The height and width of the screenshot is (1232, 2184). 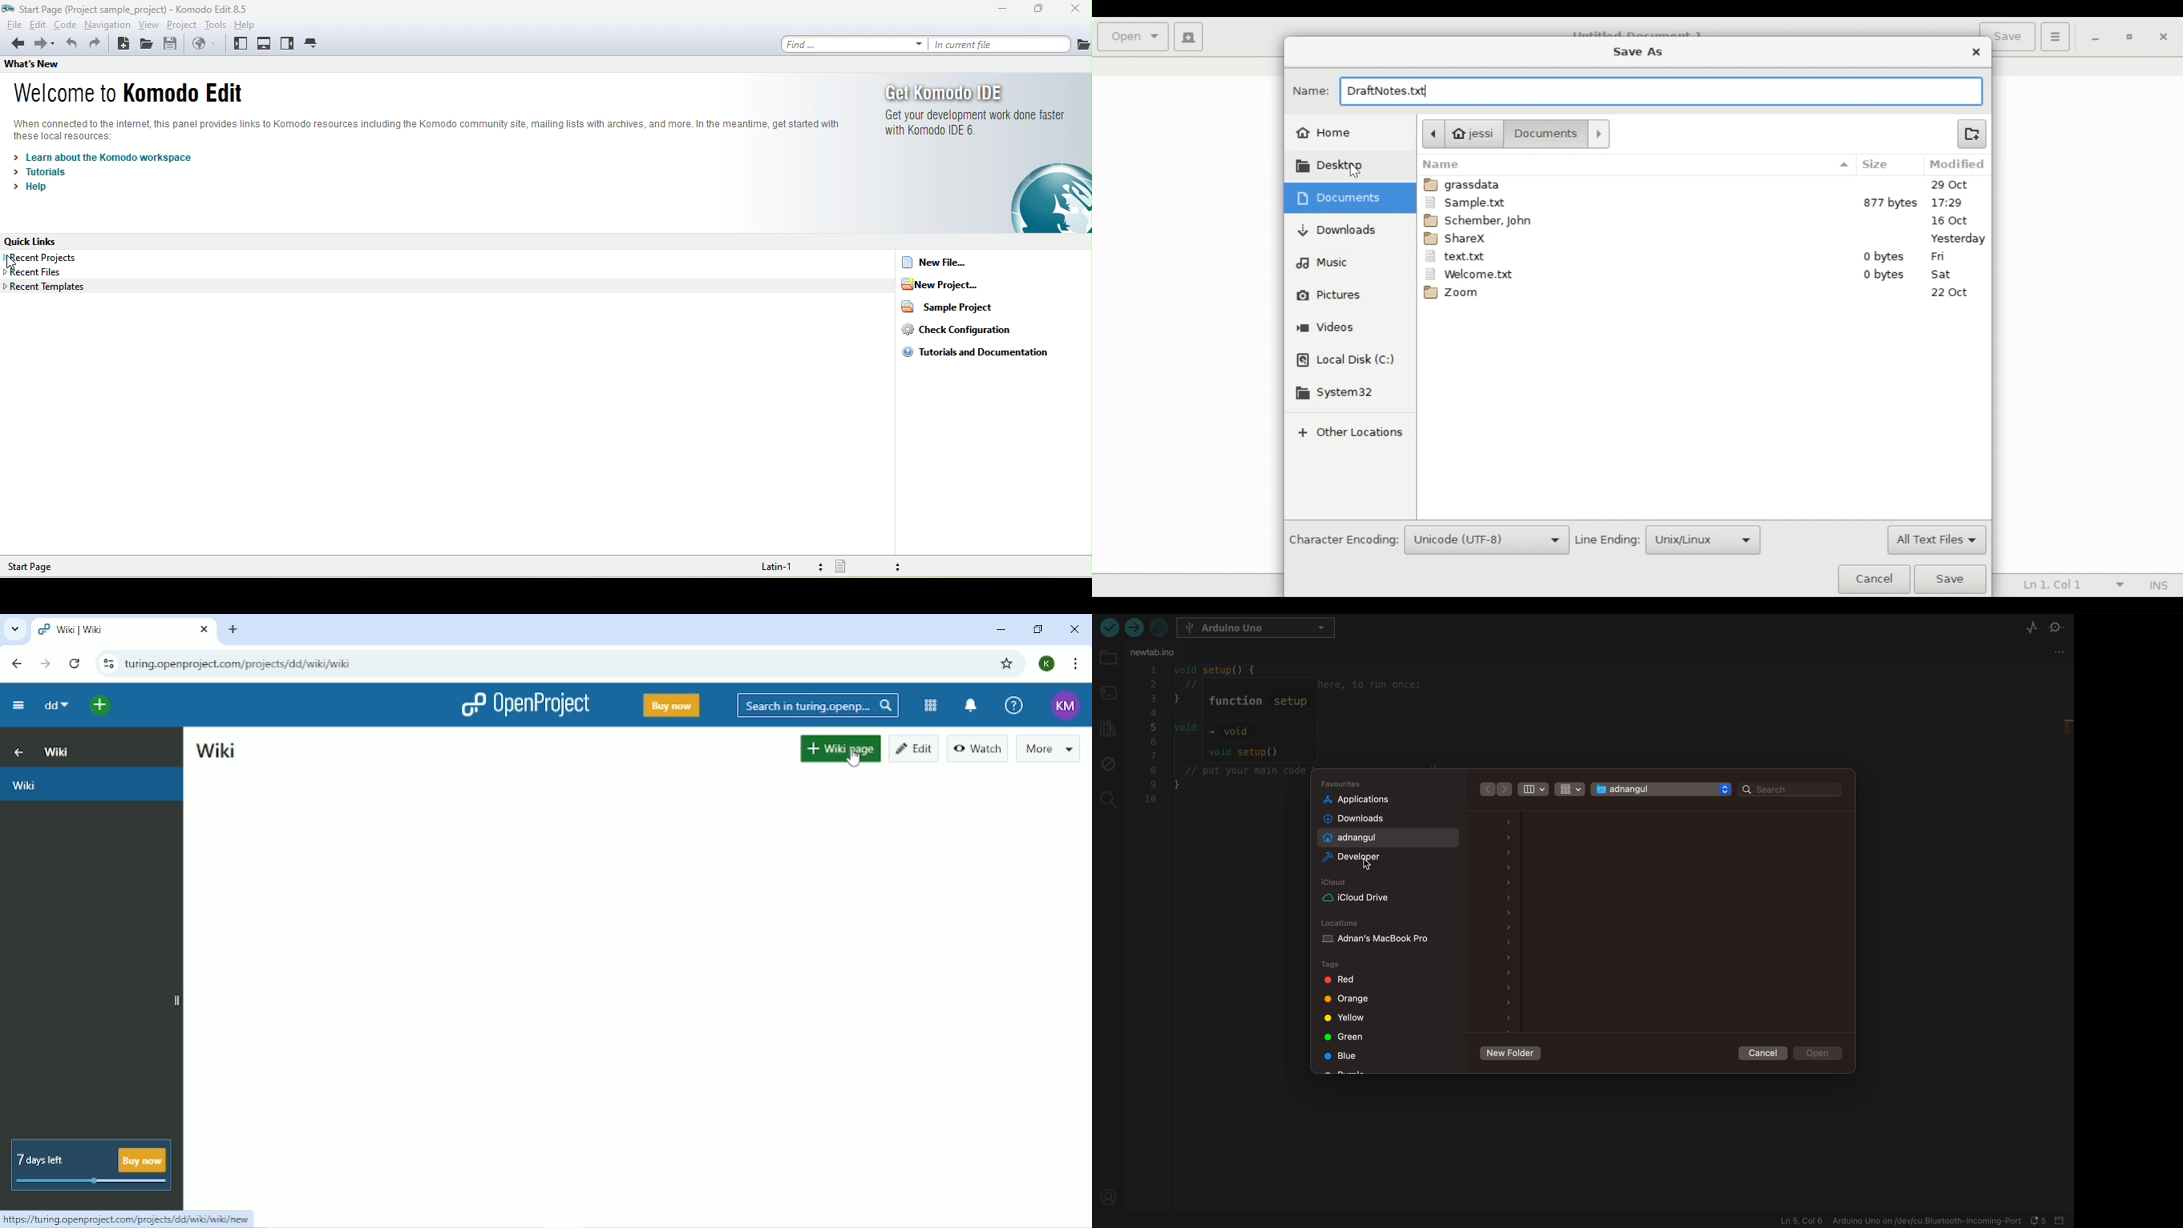 What do you see at coordinates (1874, 578) in the screenshot?
I see `Cancel` at bounding box center [1874, 578].